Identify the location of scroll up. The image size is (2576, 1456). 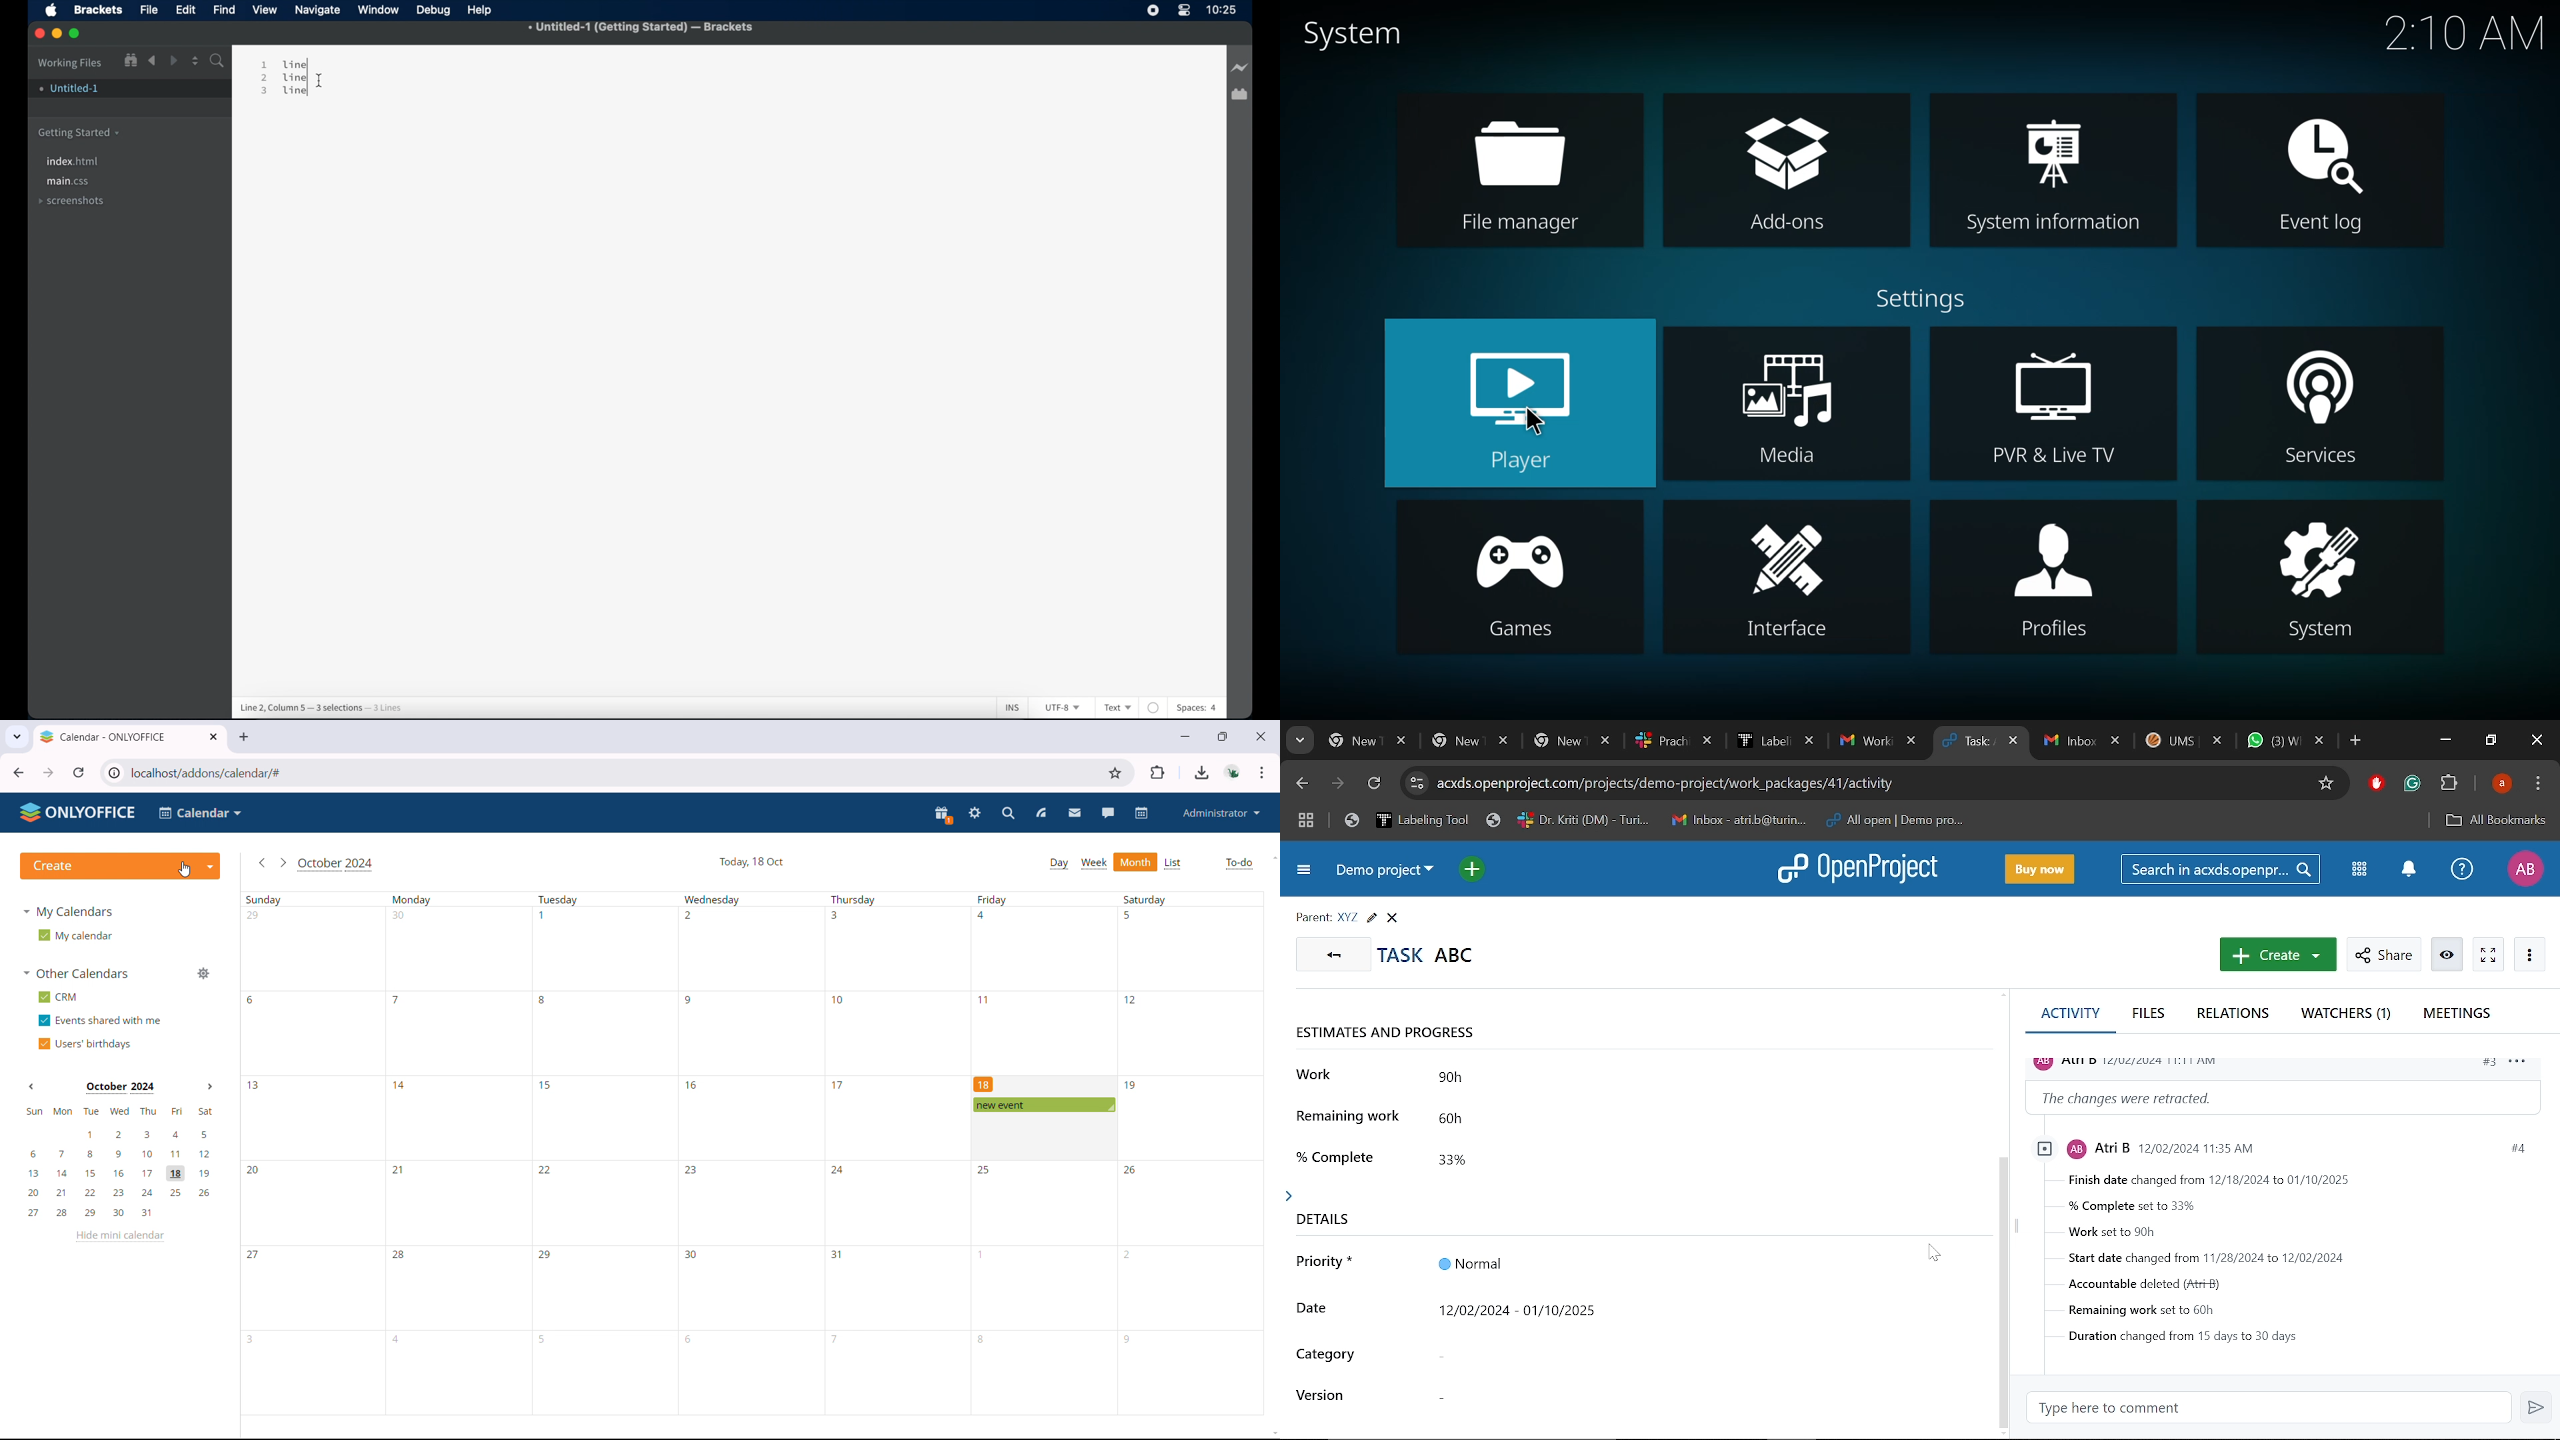
(1272, 857).